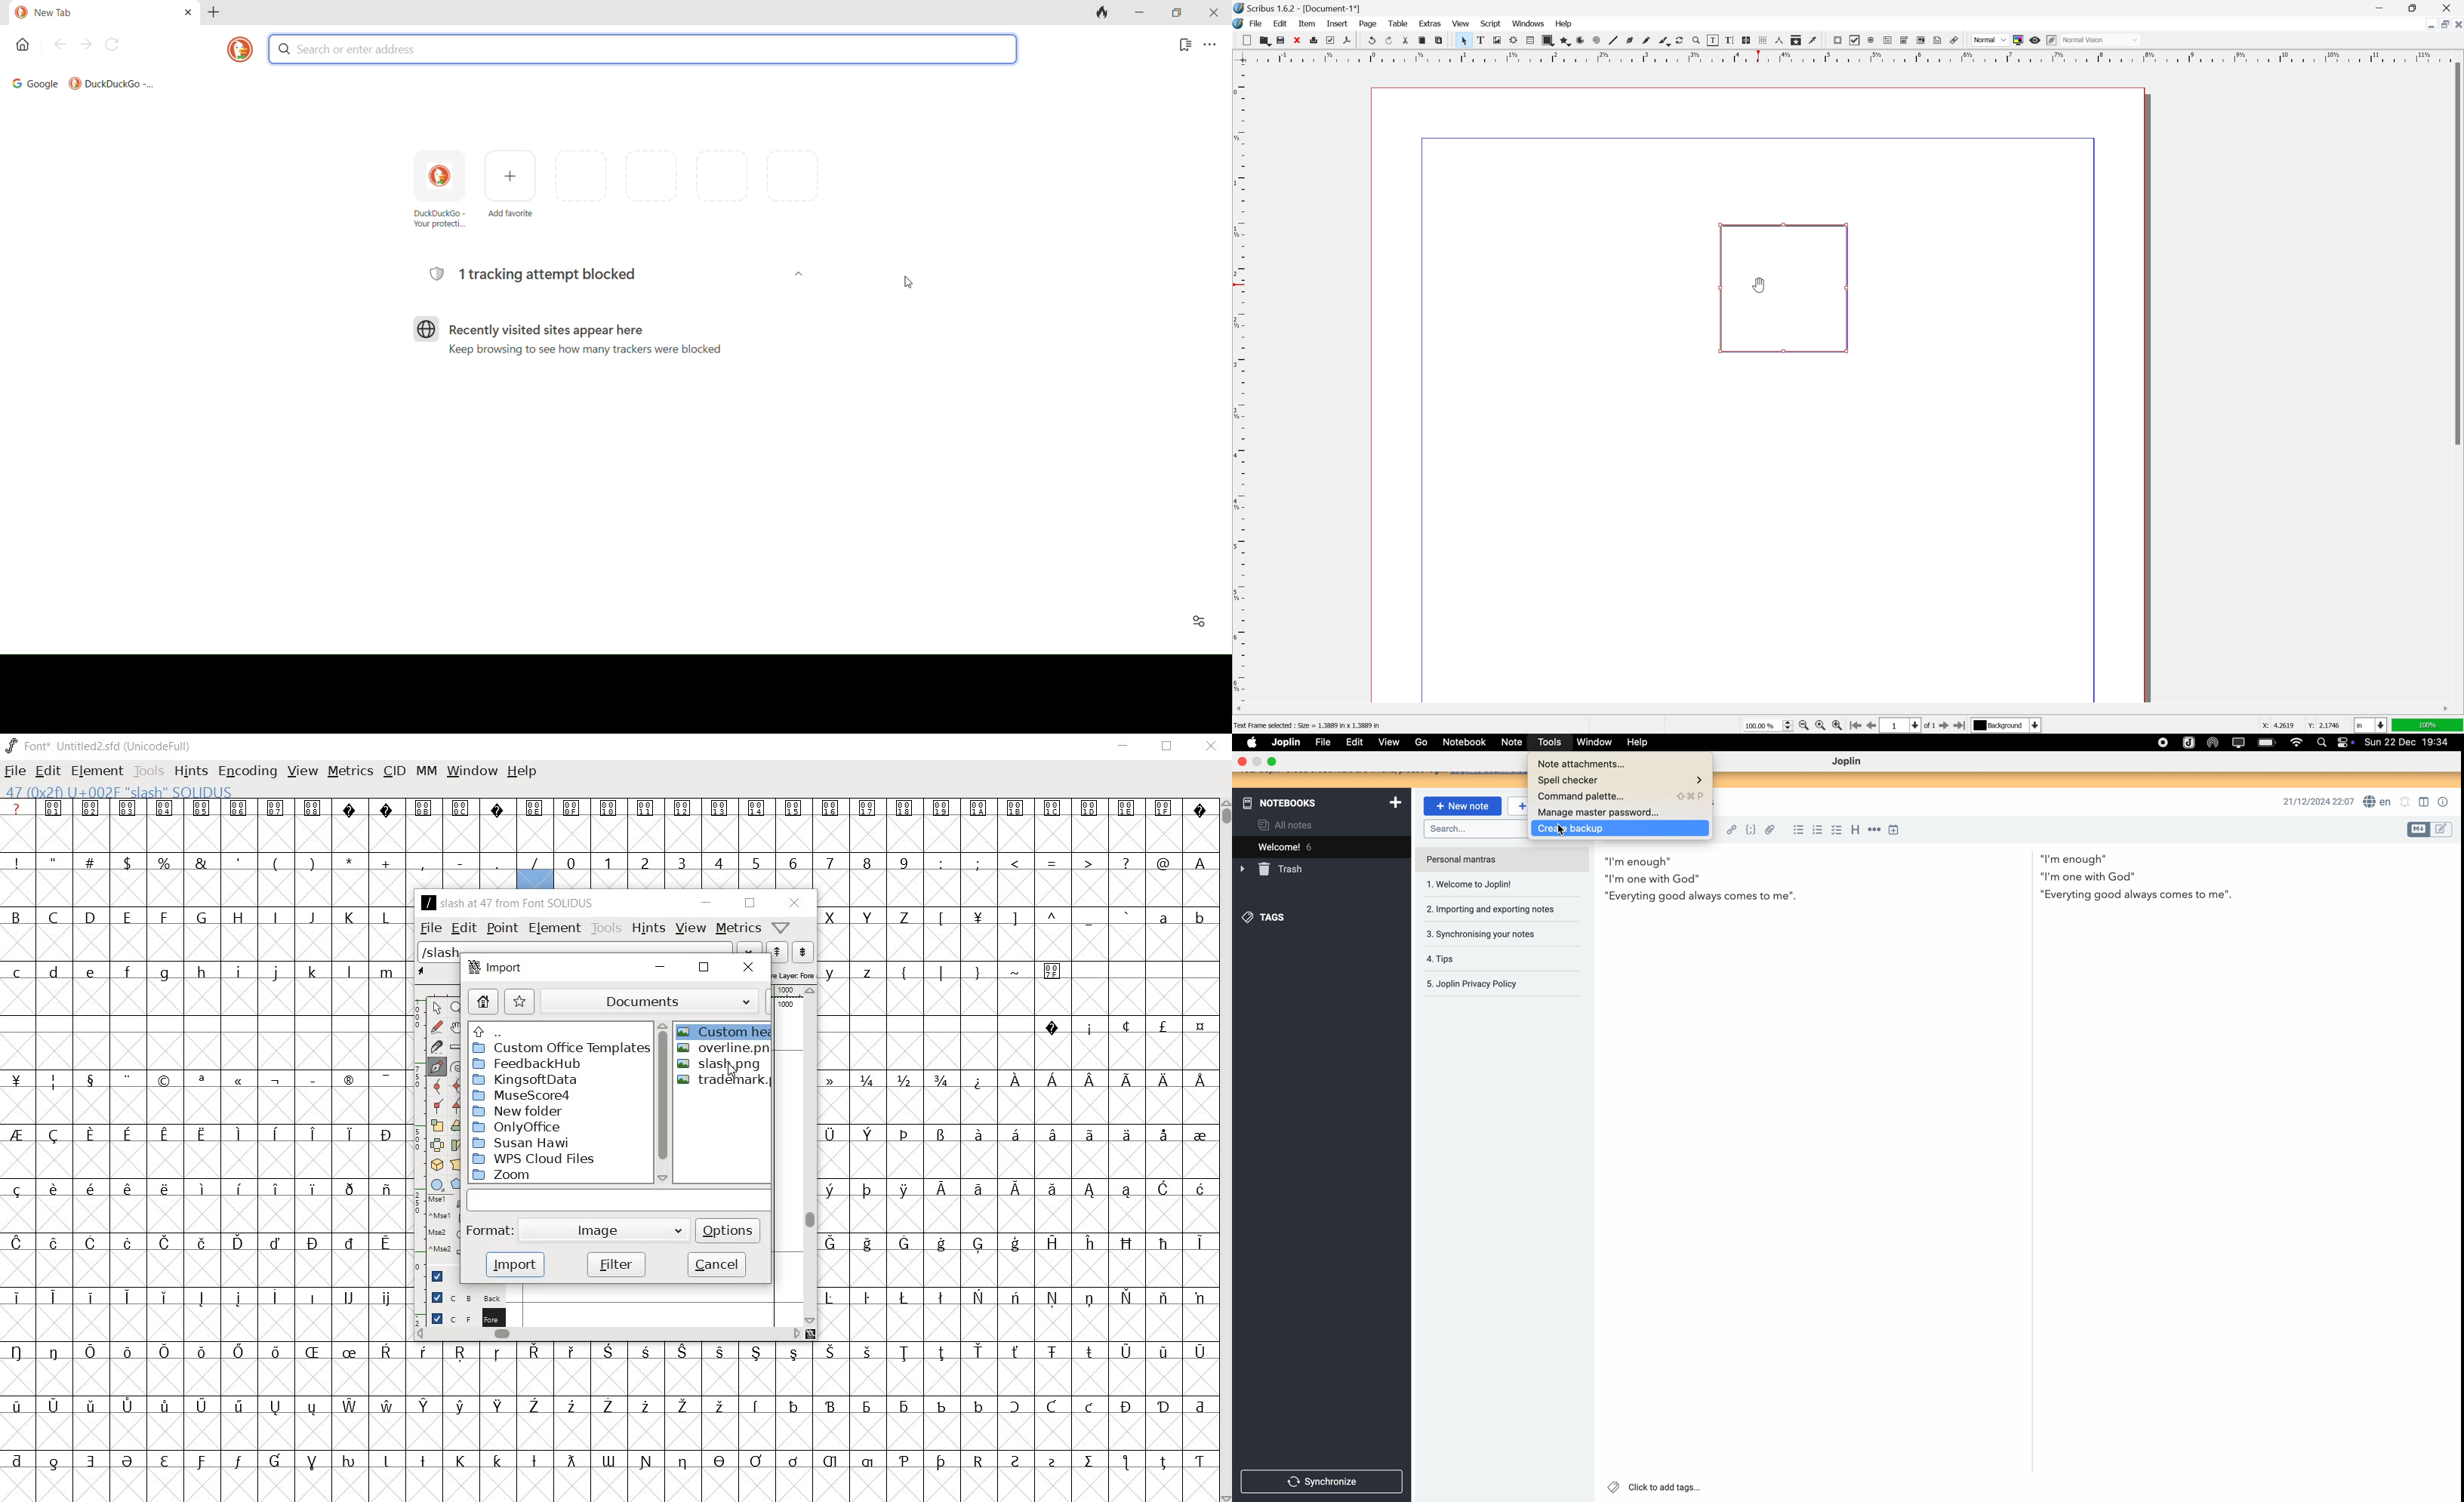 This screenshot has width=2464, height=1512. I want to click on special letters, so click(206, 1242).